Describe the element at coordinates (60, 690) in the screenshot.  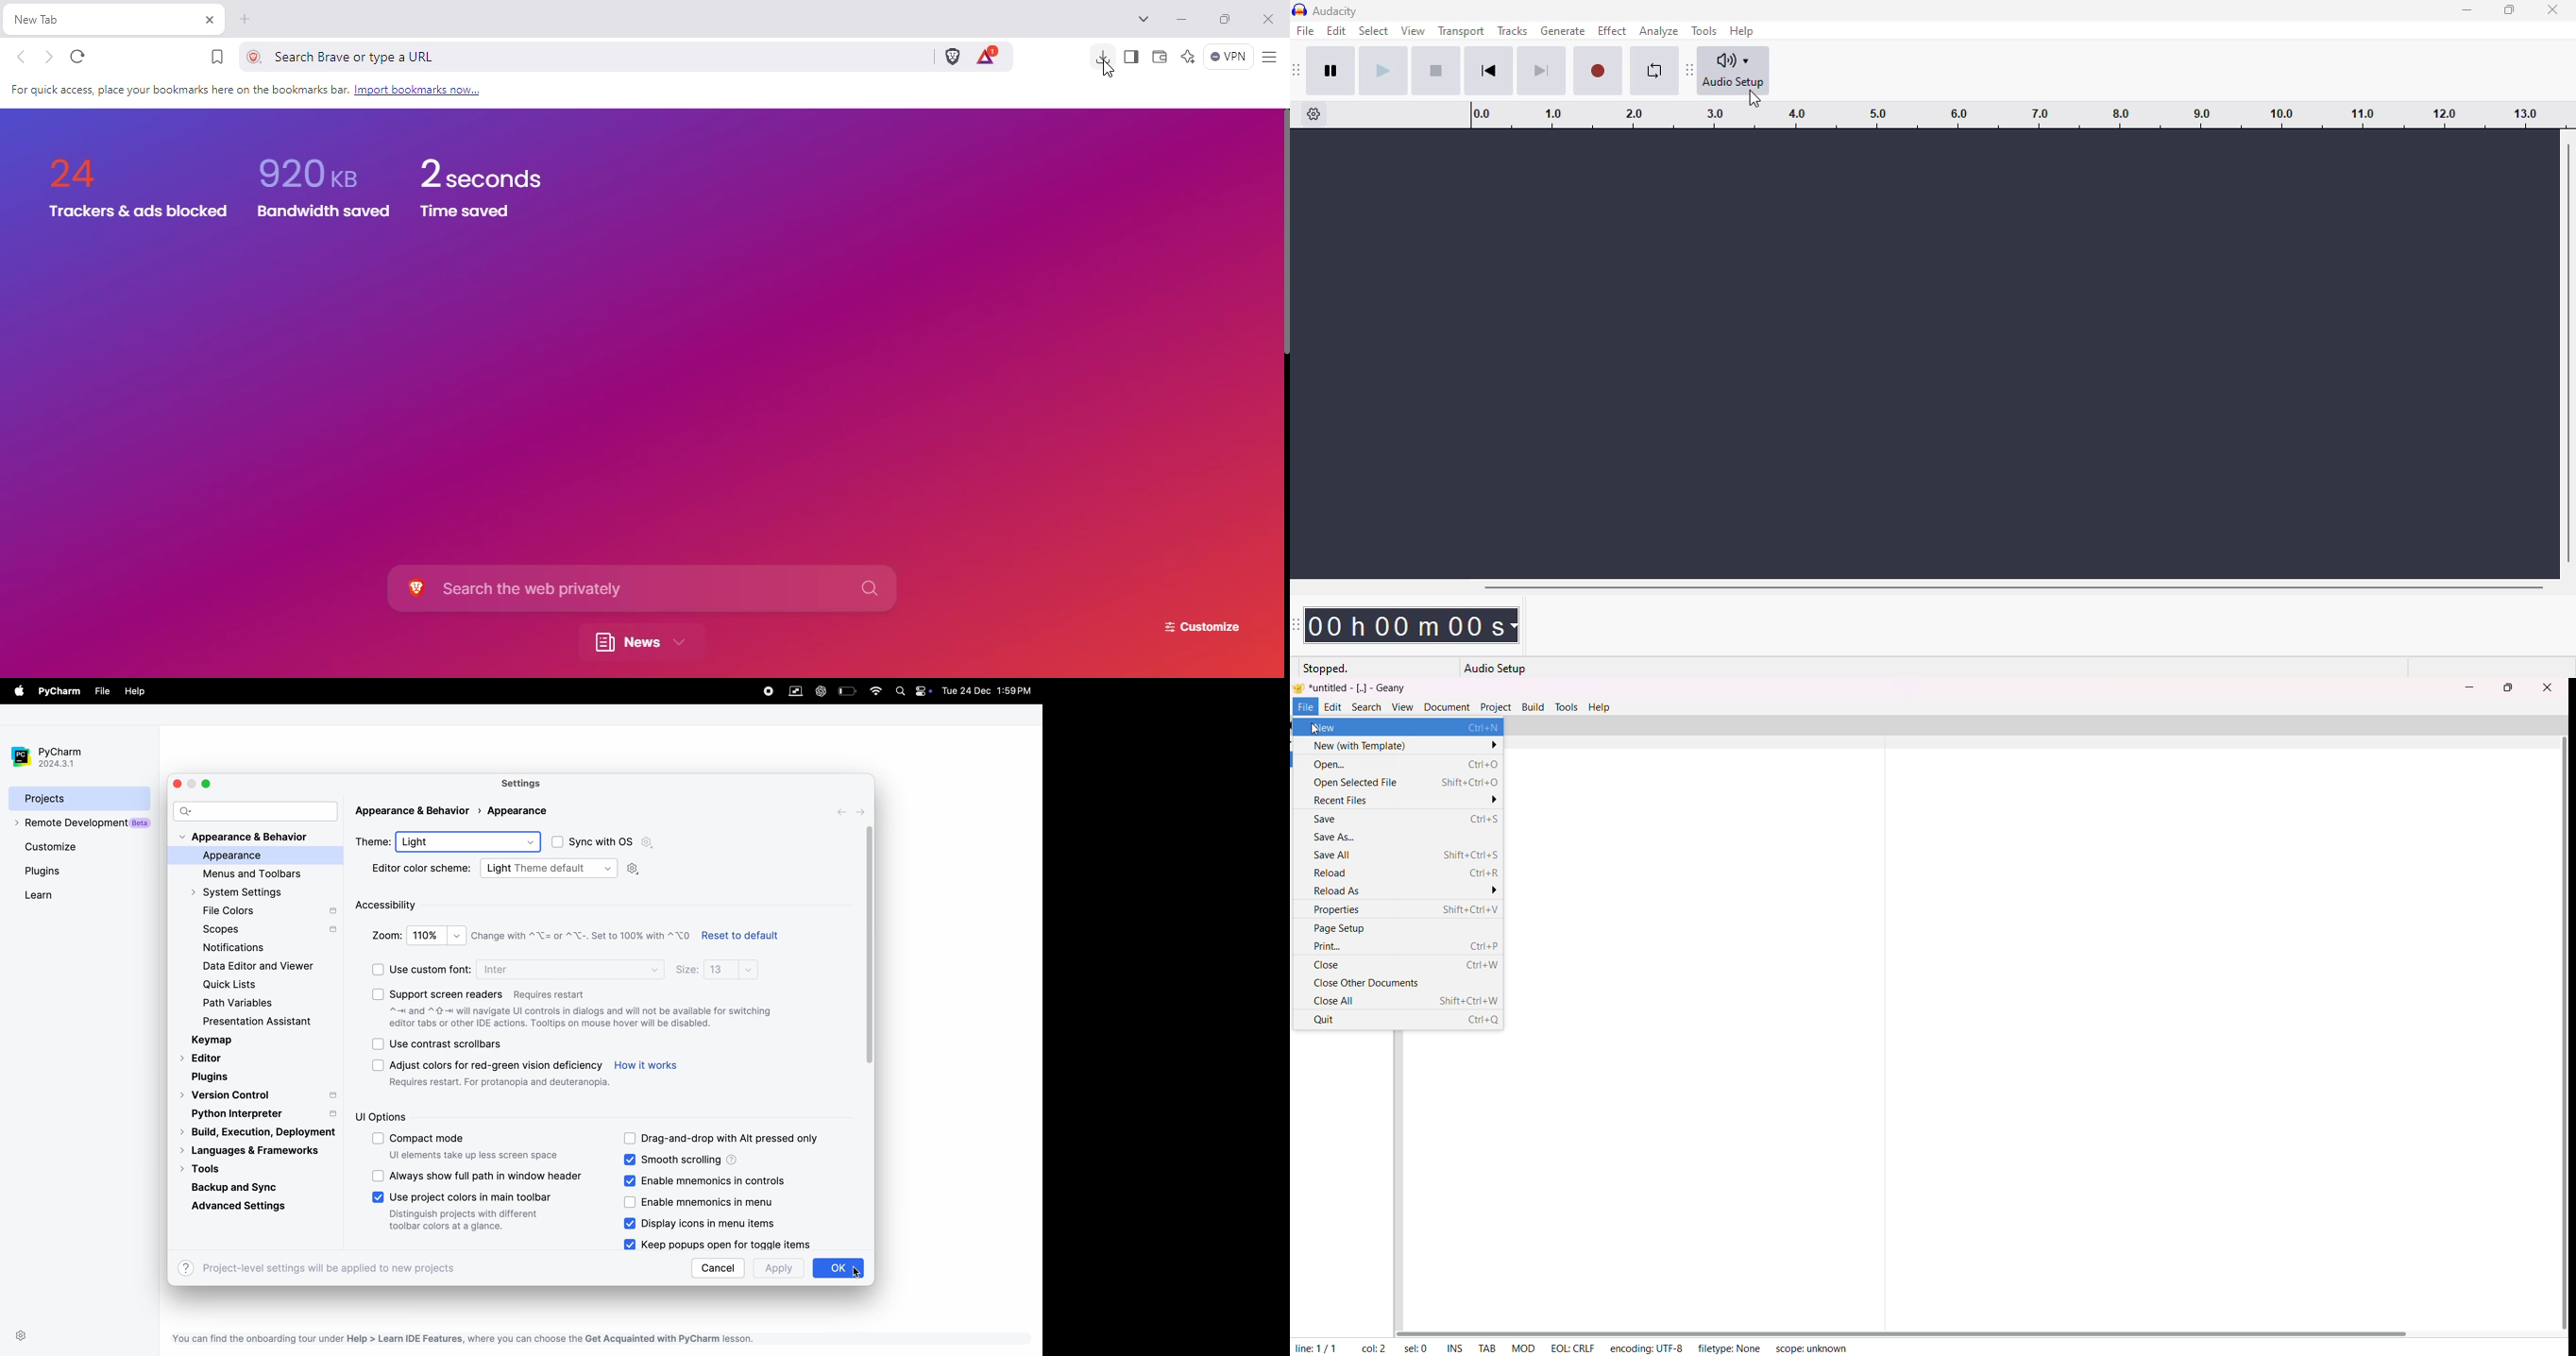
I see `py charm` at that location.